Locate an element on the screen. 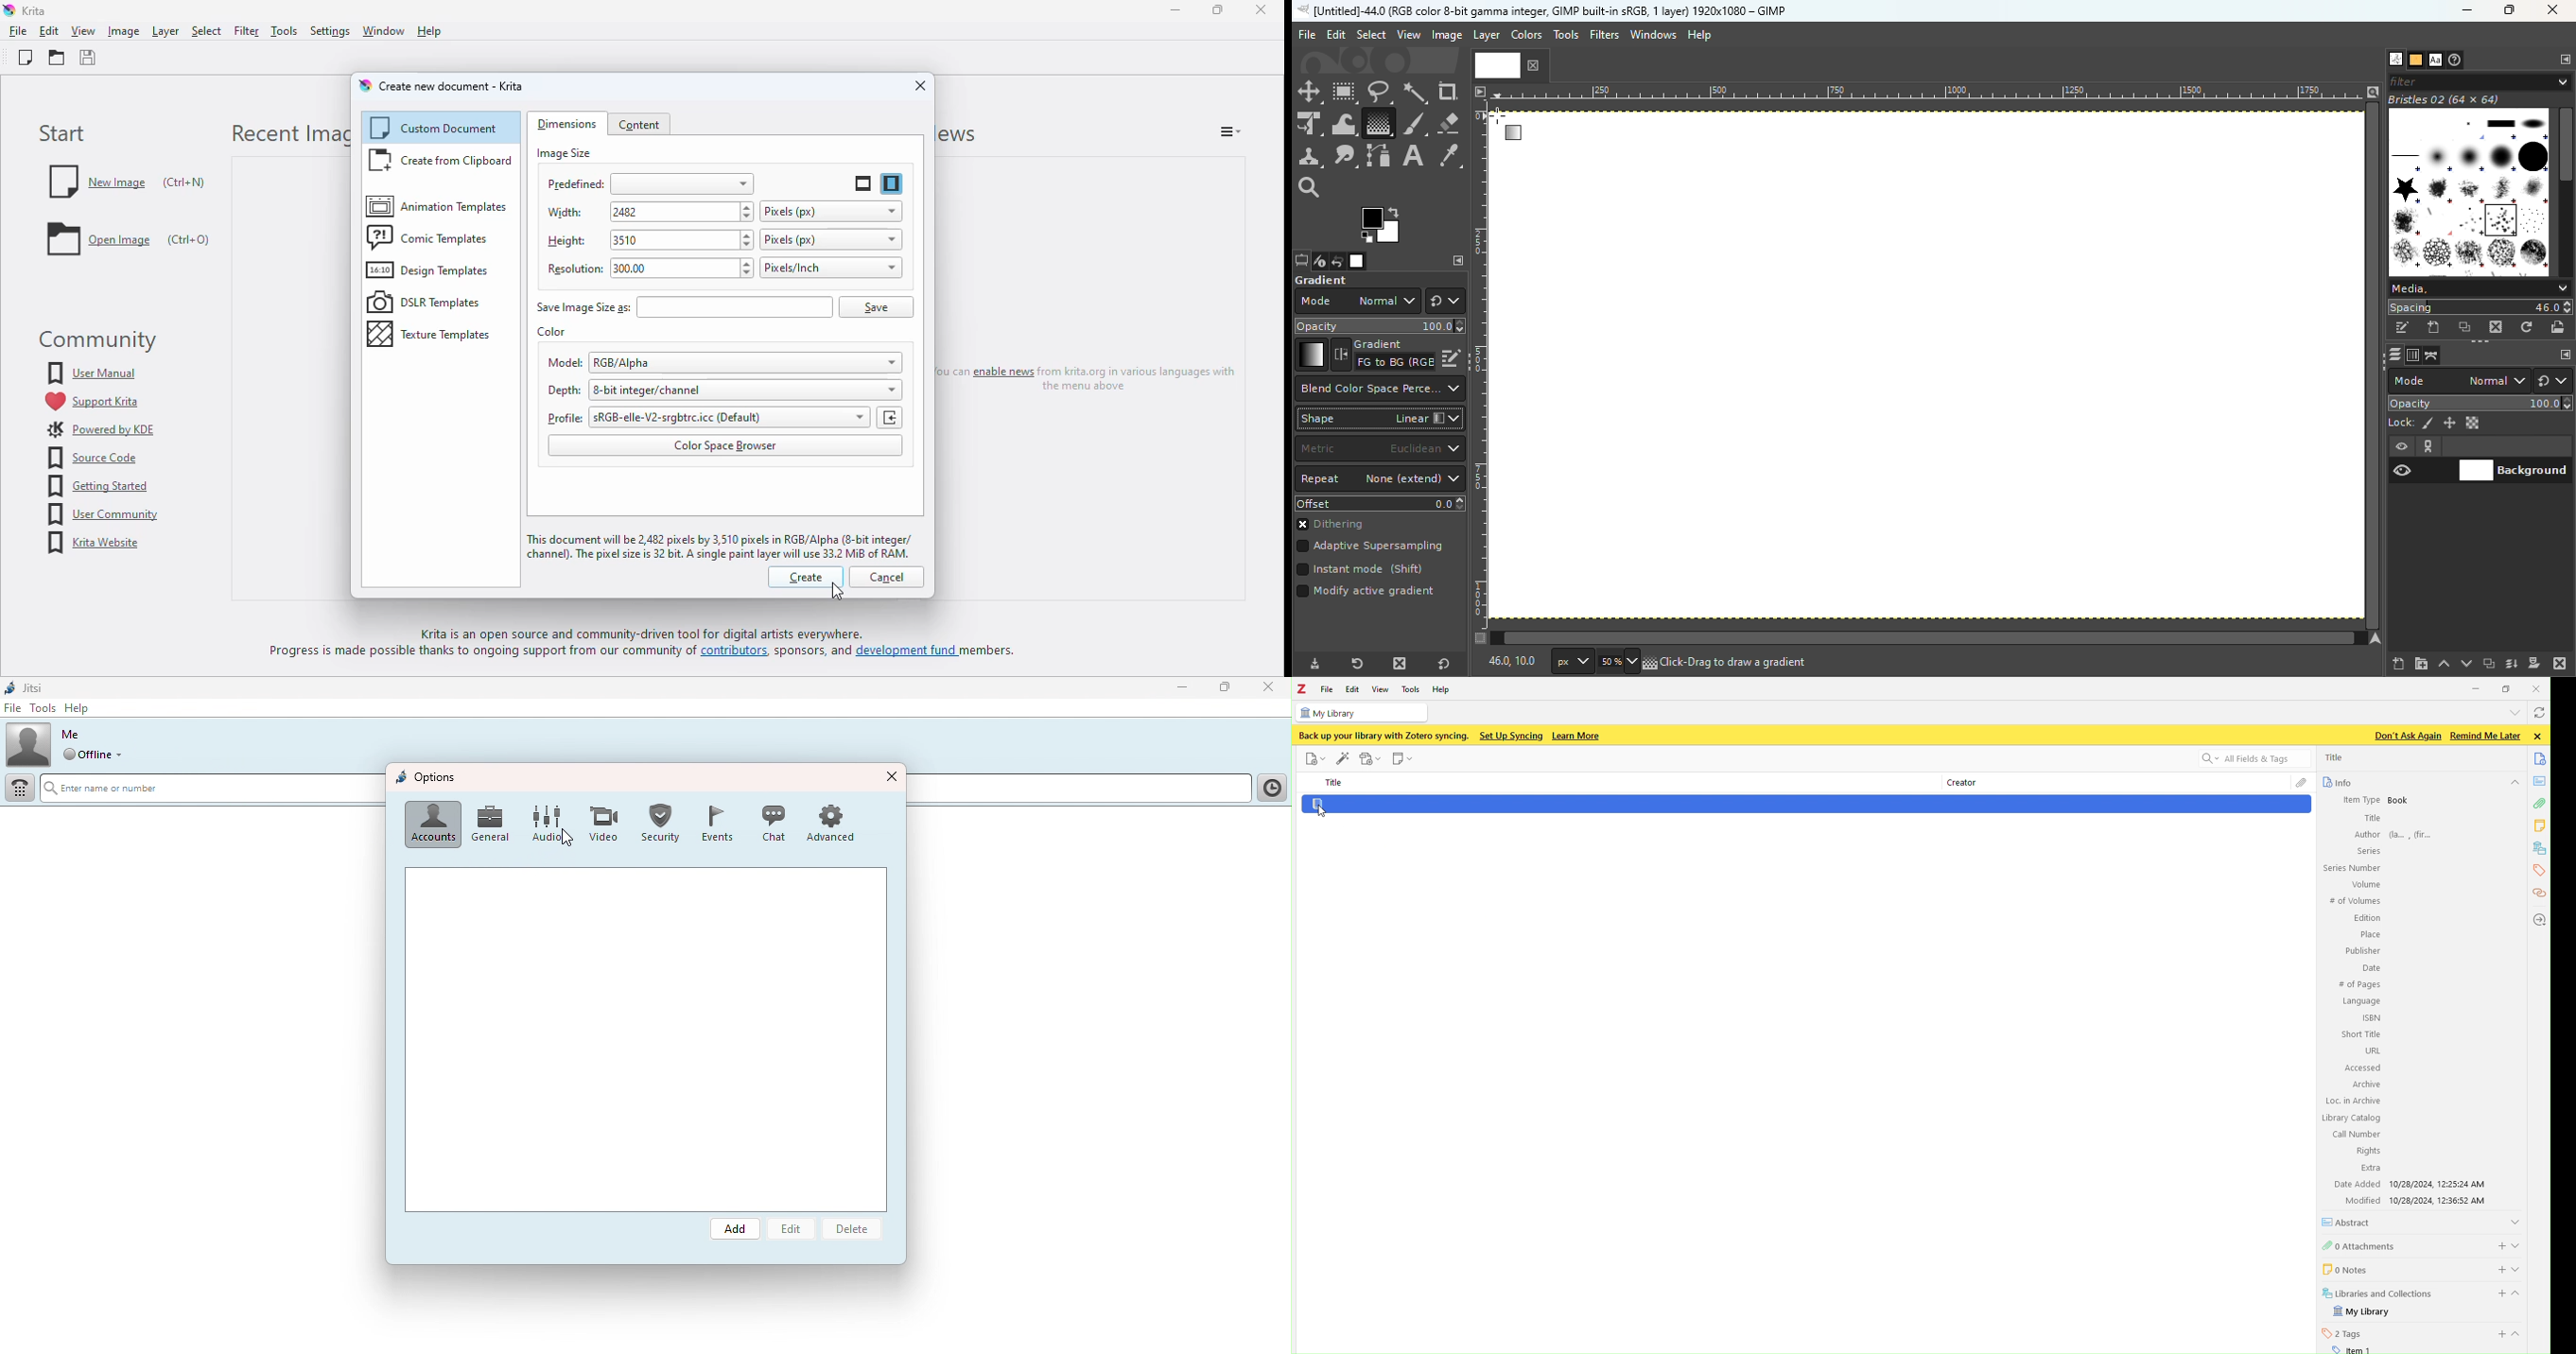 The height and width of the screenshot is (1372, 2576). add attachment is located at coordinates (1372, 758).